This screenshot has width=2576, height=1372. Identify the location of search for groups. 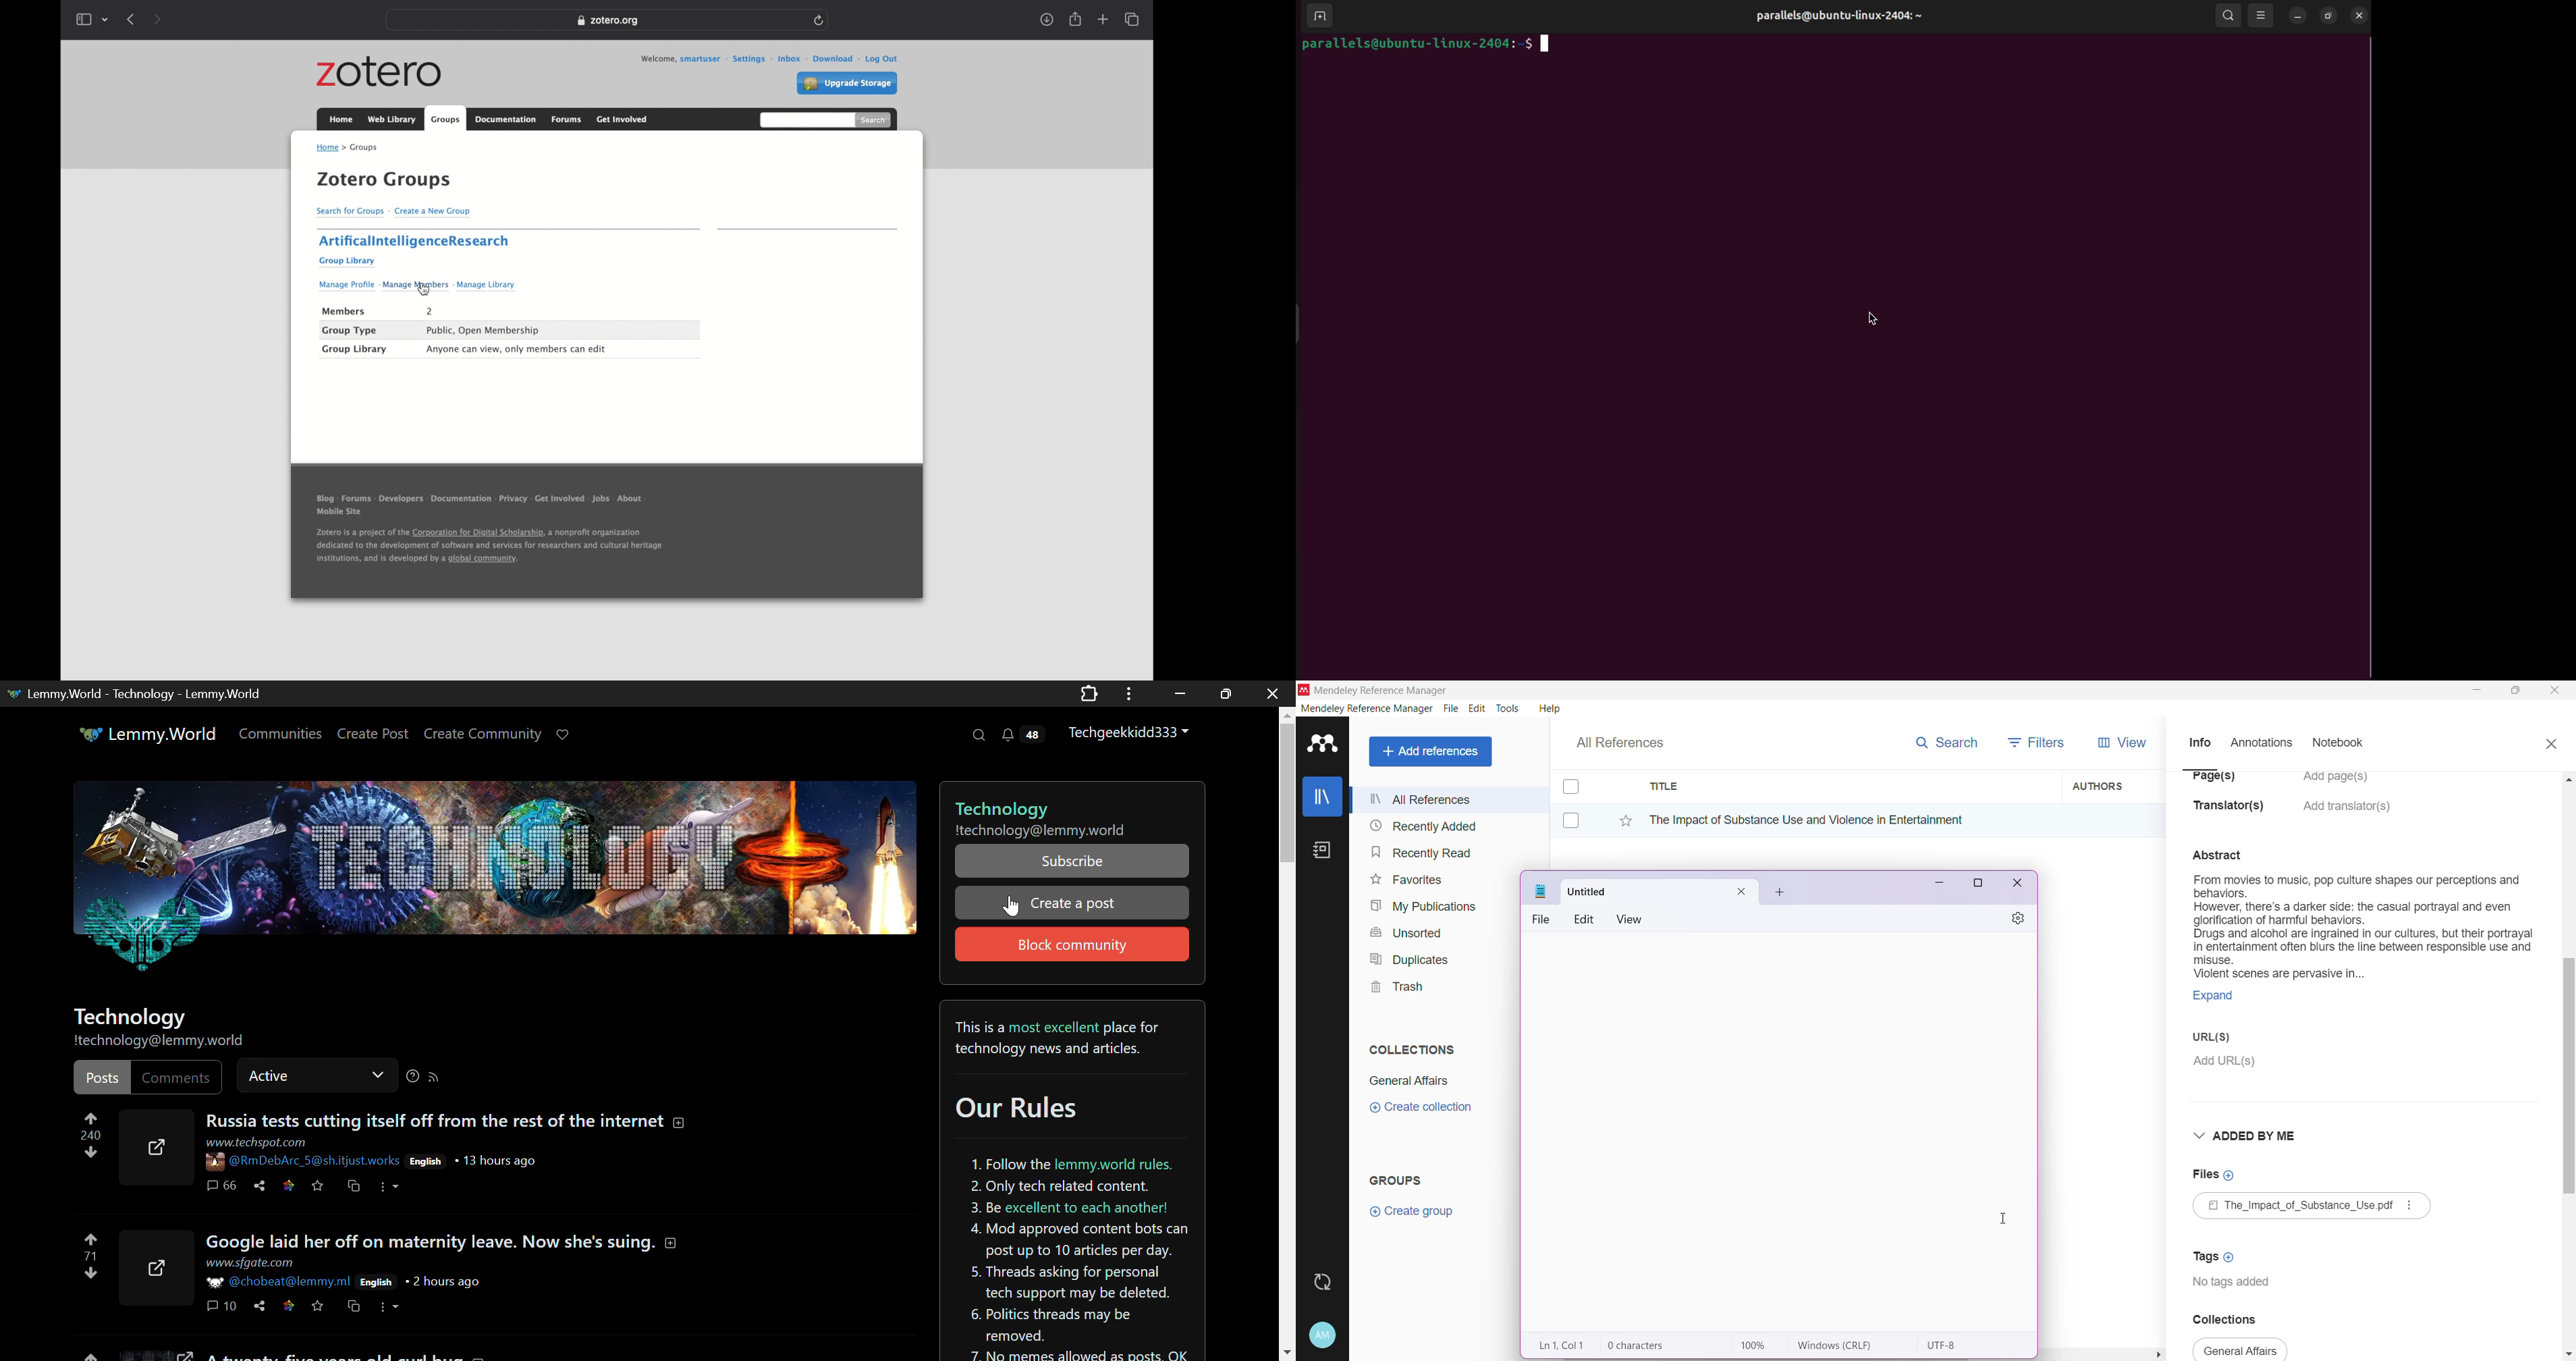
(350, 213).